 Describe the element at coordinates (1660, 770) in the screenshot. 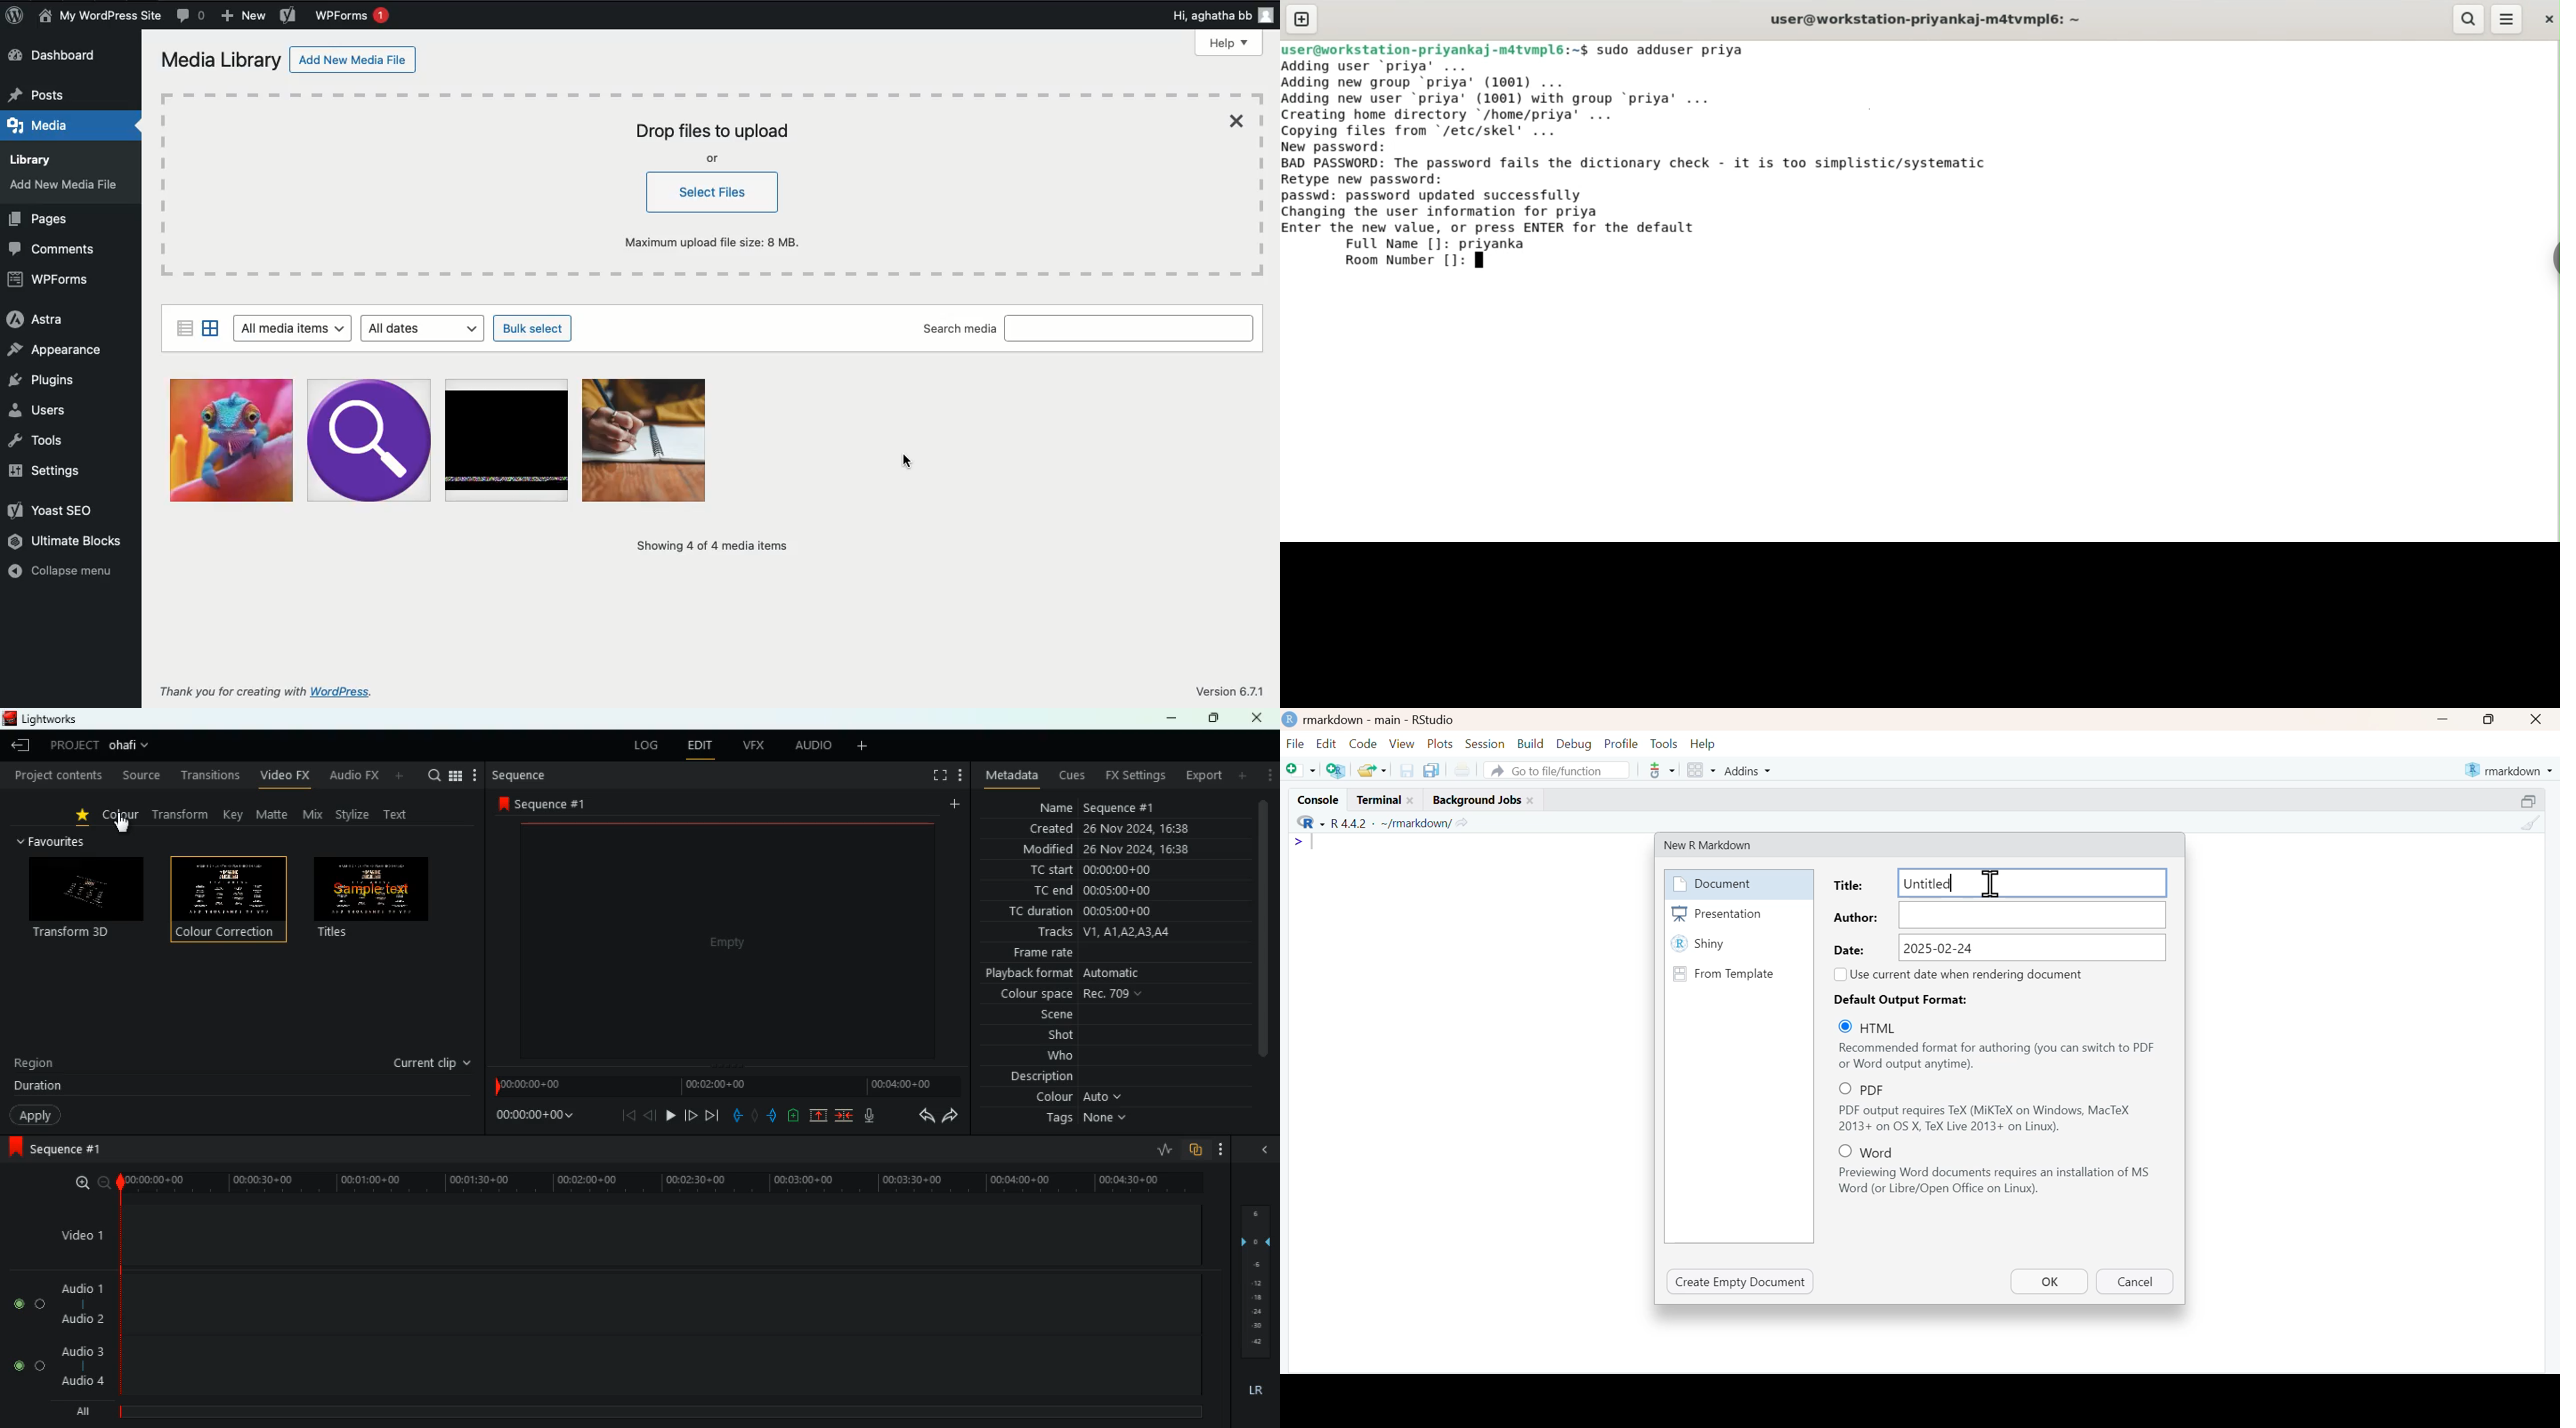

I see `git commit` at that location.